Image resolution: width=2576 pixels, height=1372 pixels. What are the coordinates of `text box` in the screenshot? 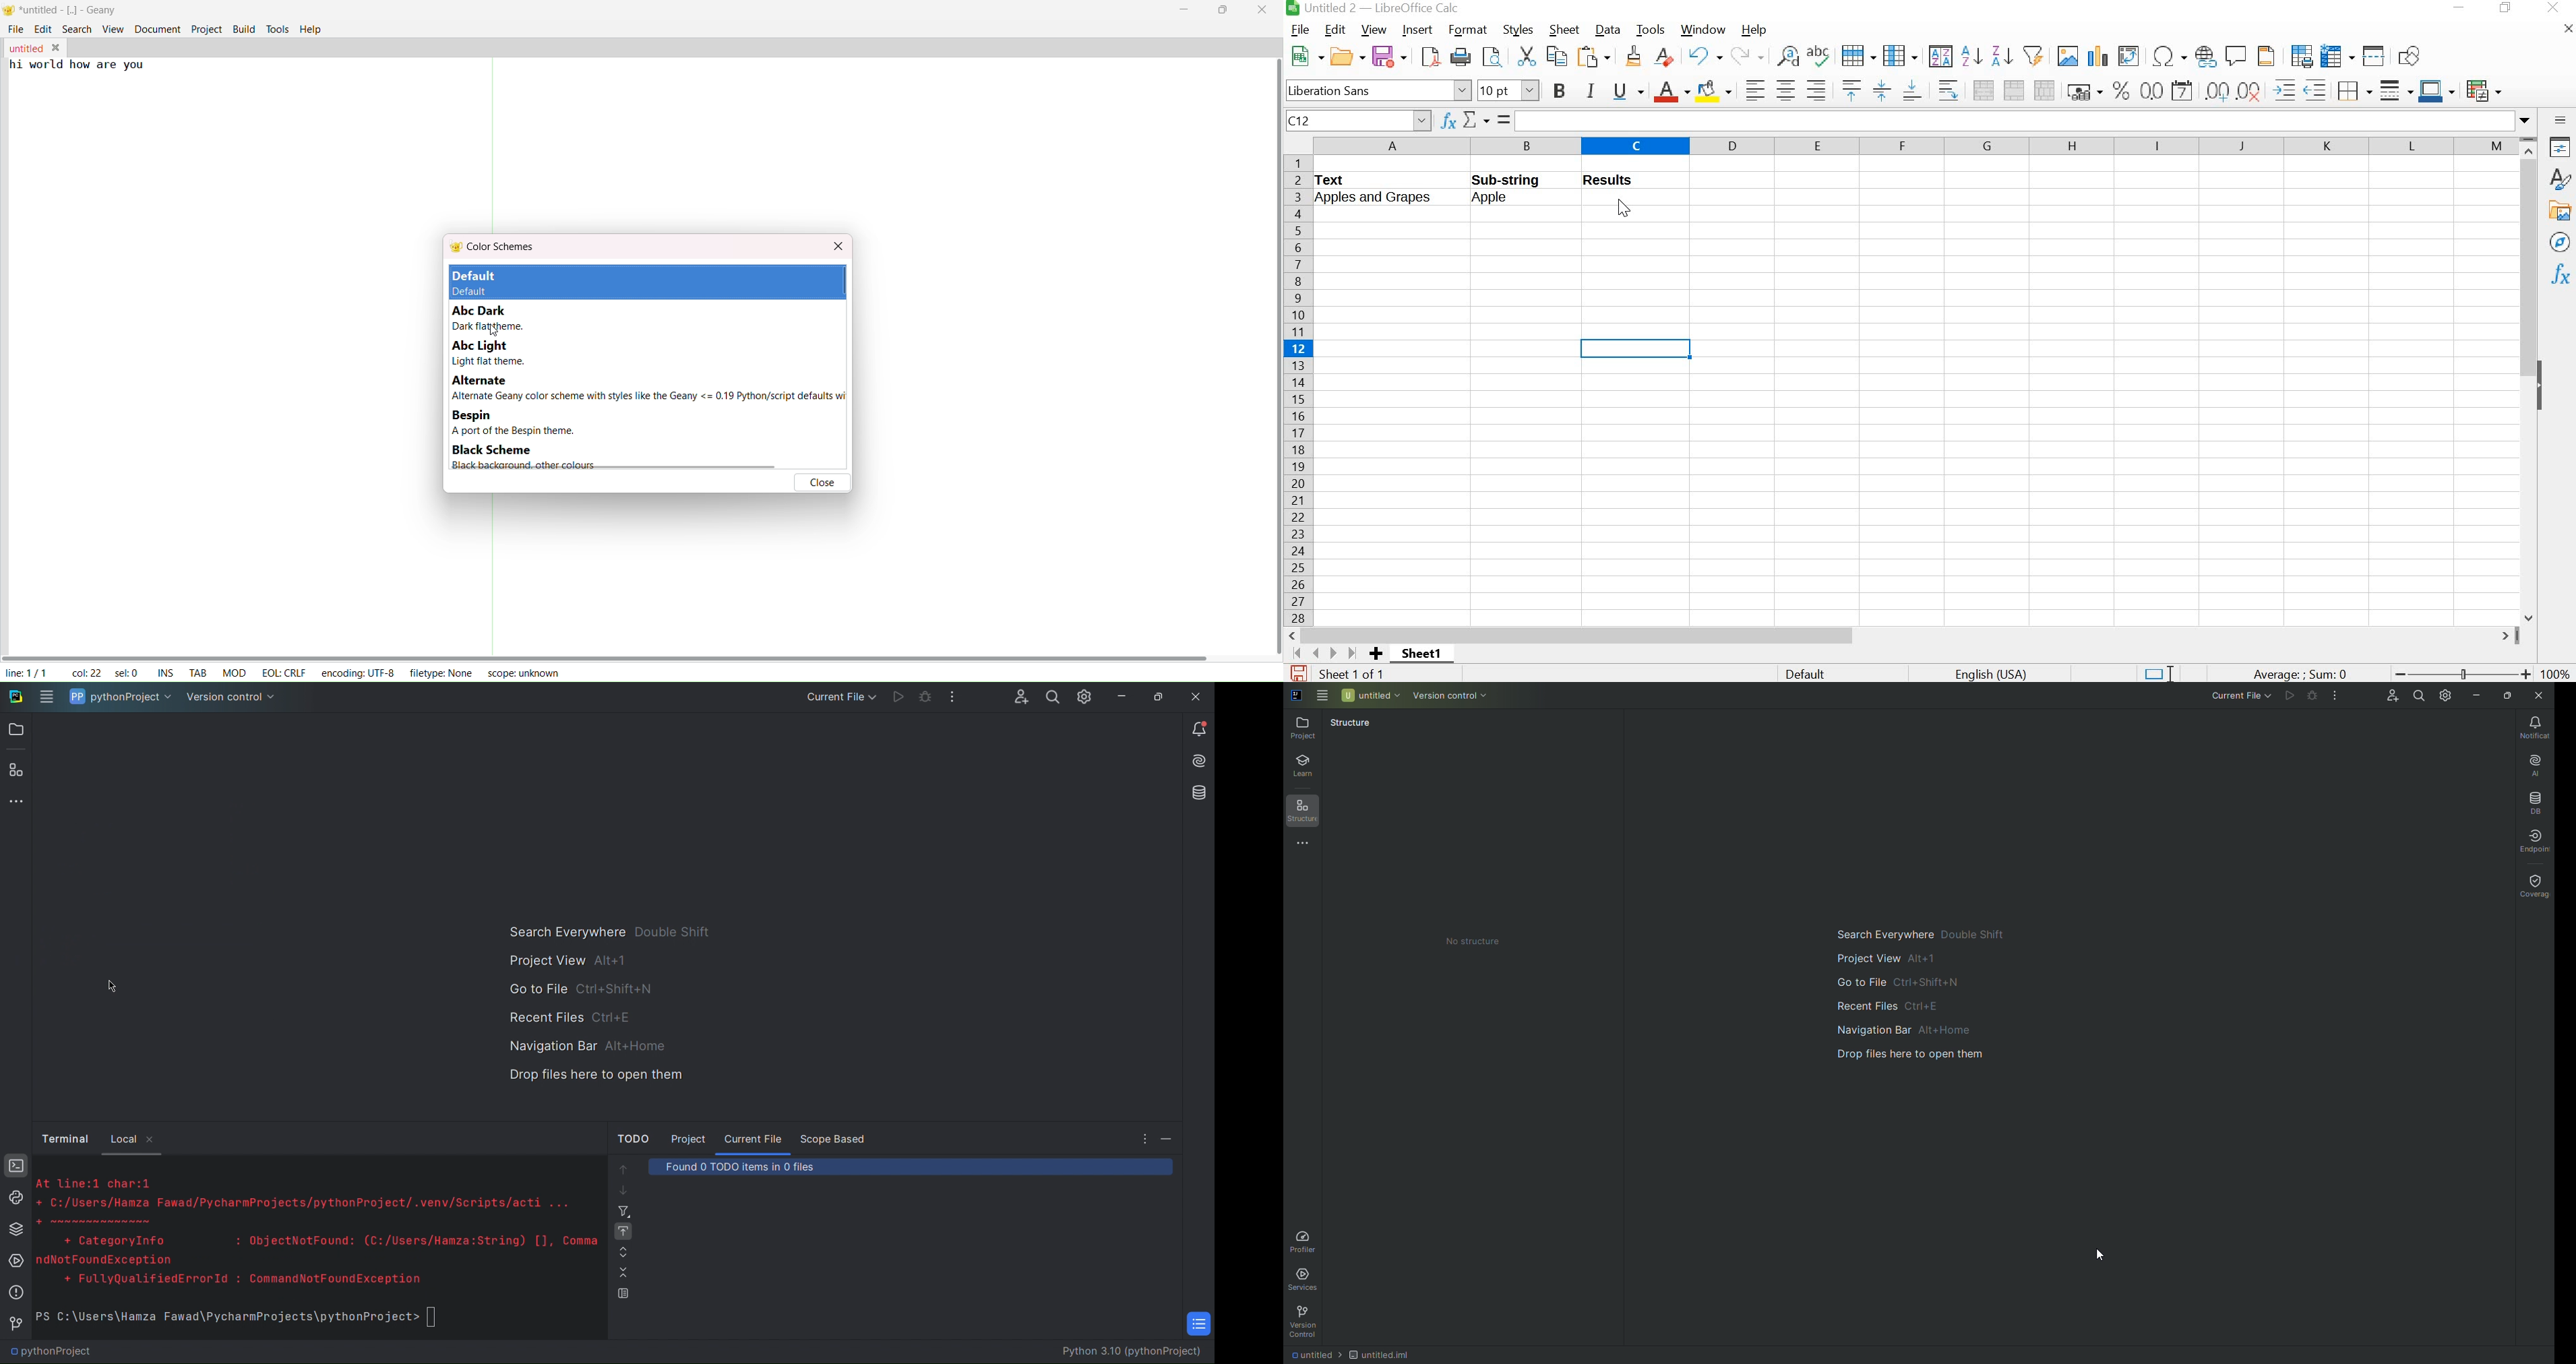 It's located at (439, 1315).